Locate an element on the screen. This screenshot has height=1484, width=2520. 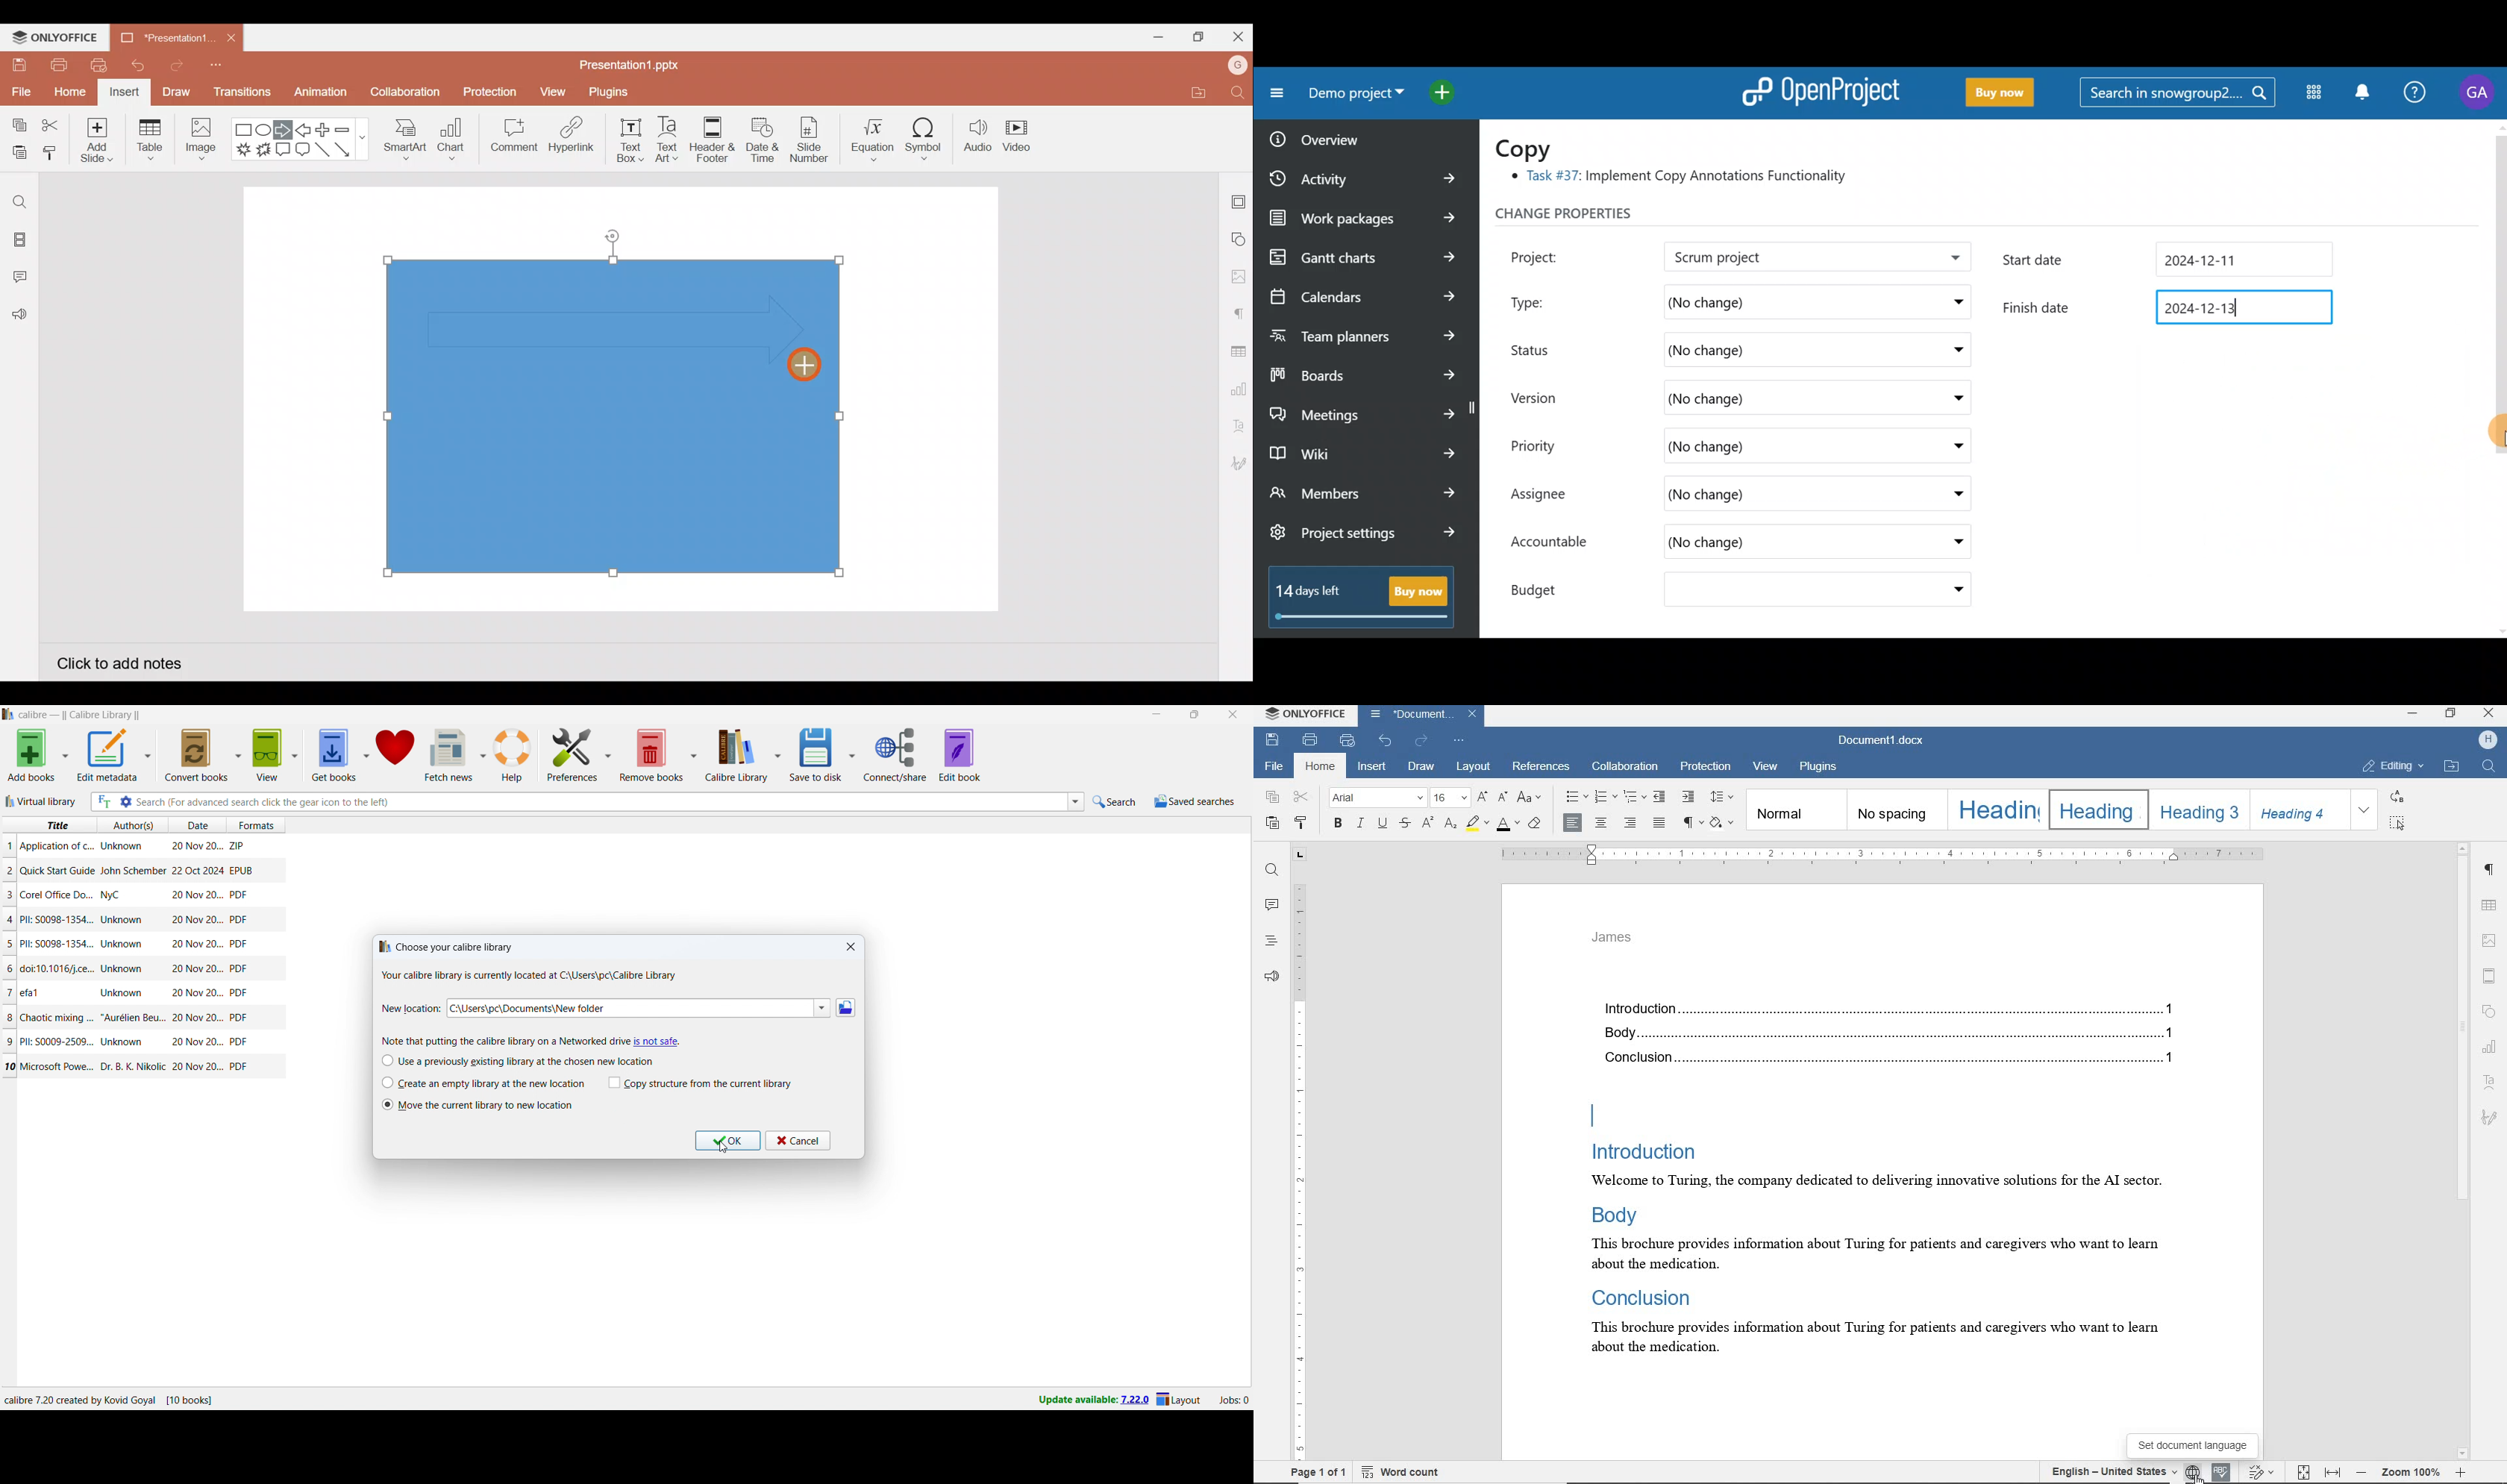
2 is located at coordinates (9, 872).